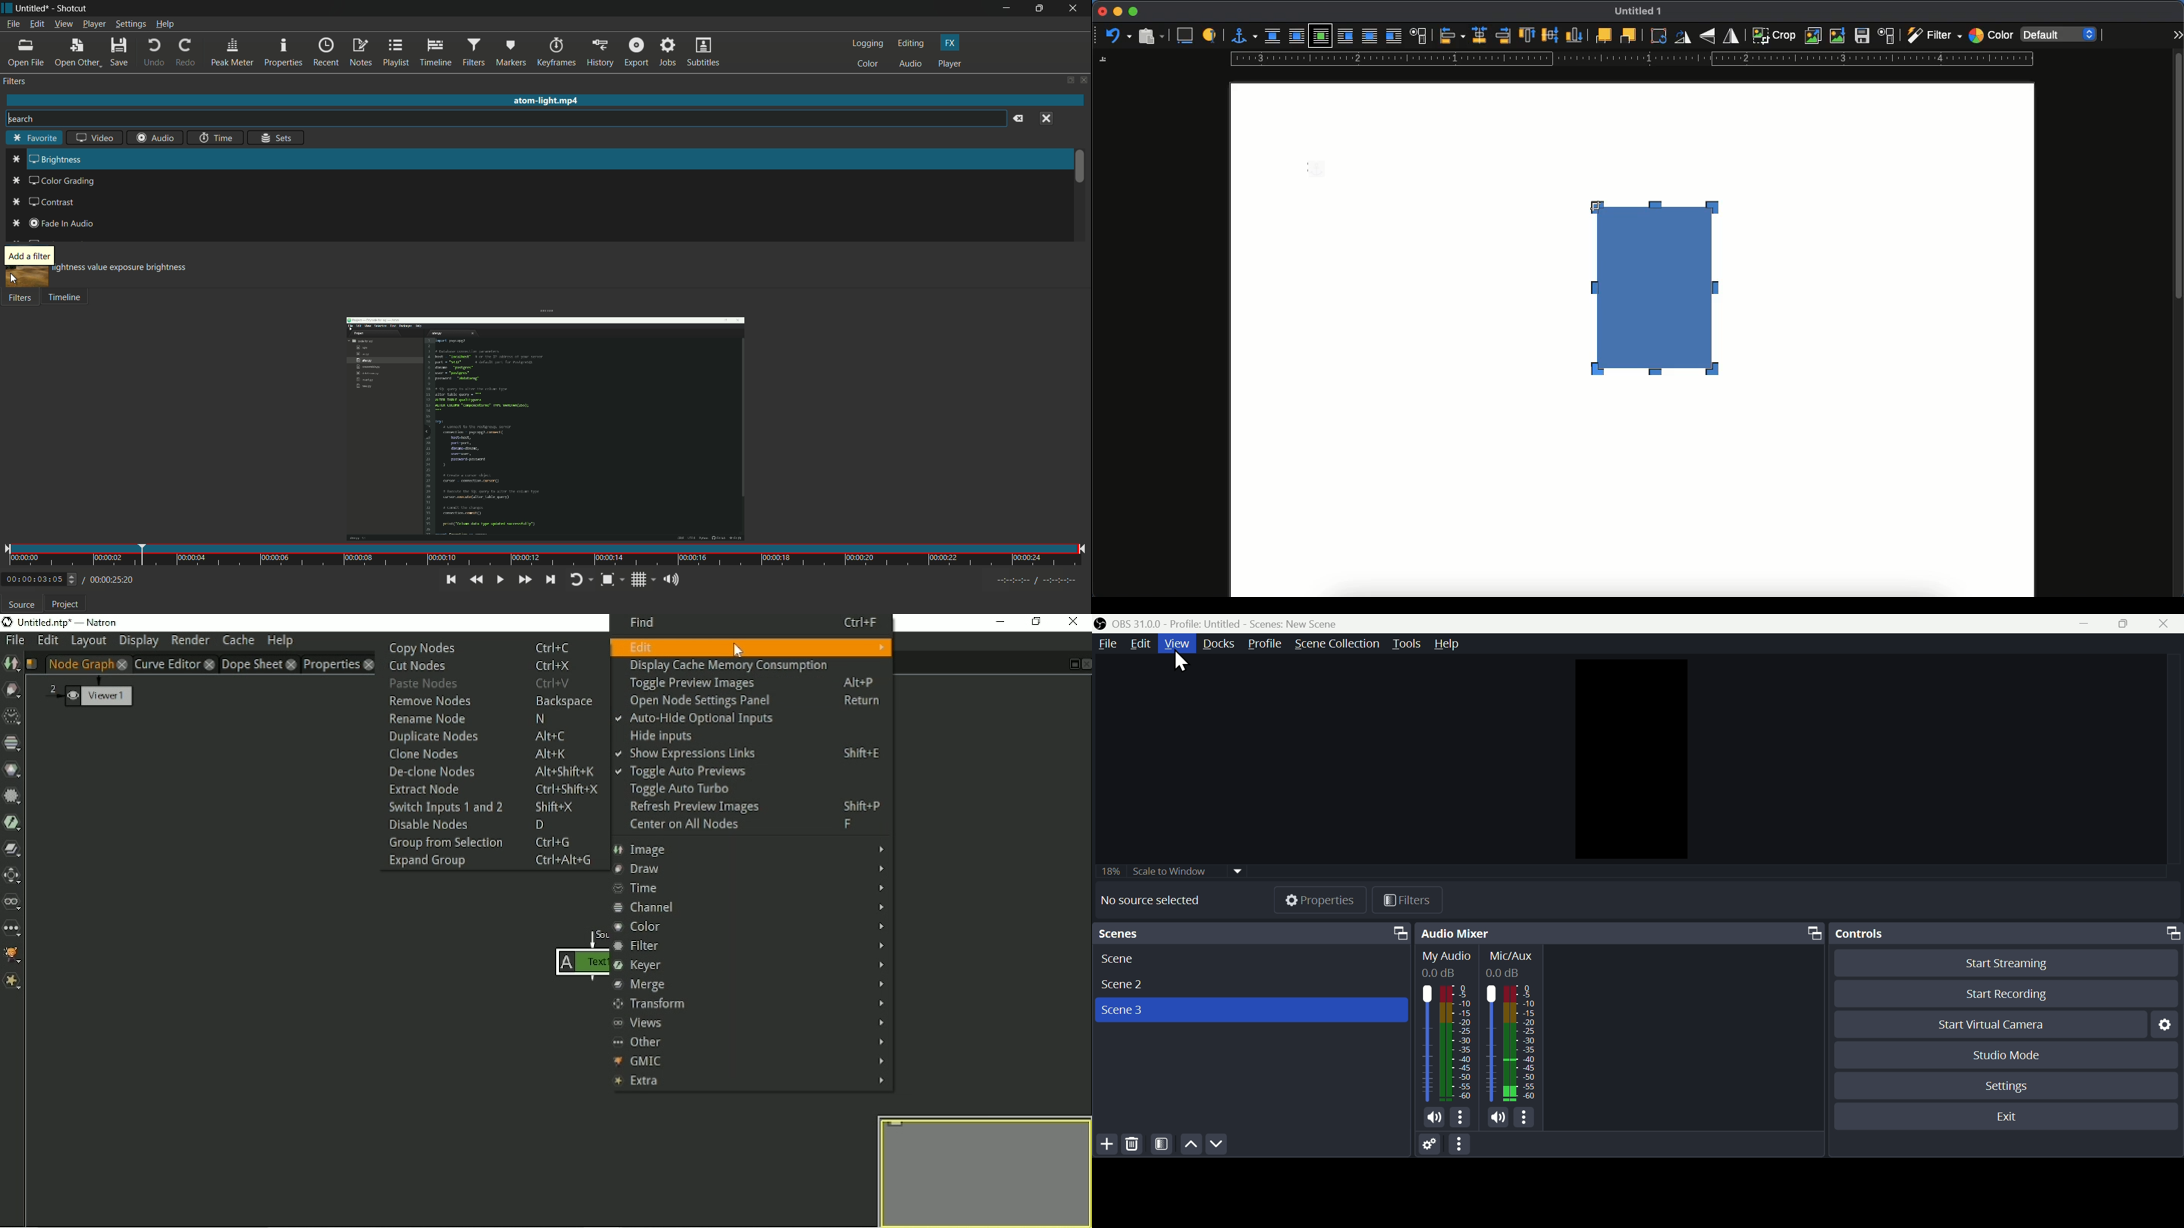 The width and height of the screenshot is (2184, 1232). What do you see at coordinates (450, 580) in the screenshot?
I see `skip to the previous point` at bounding box center [450, 580].